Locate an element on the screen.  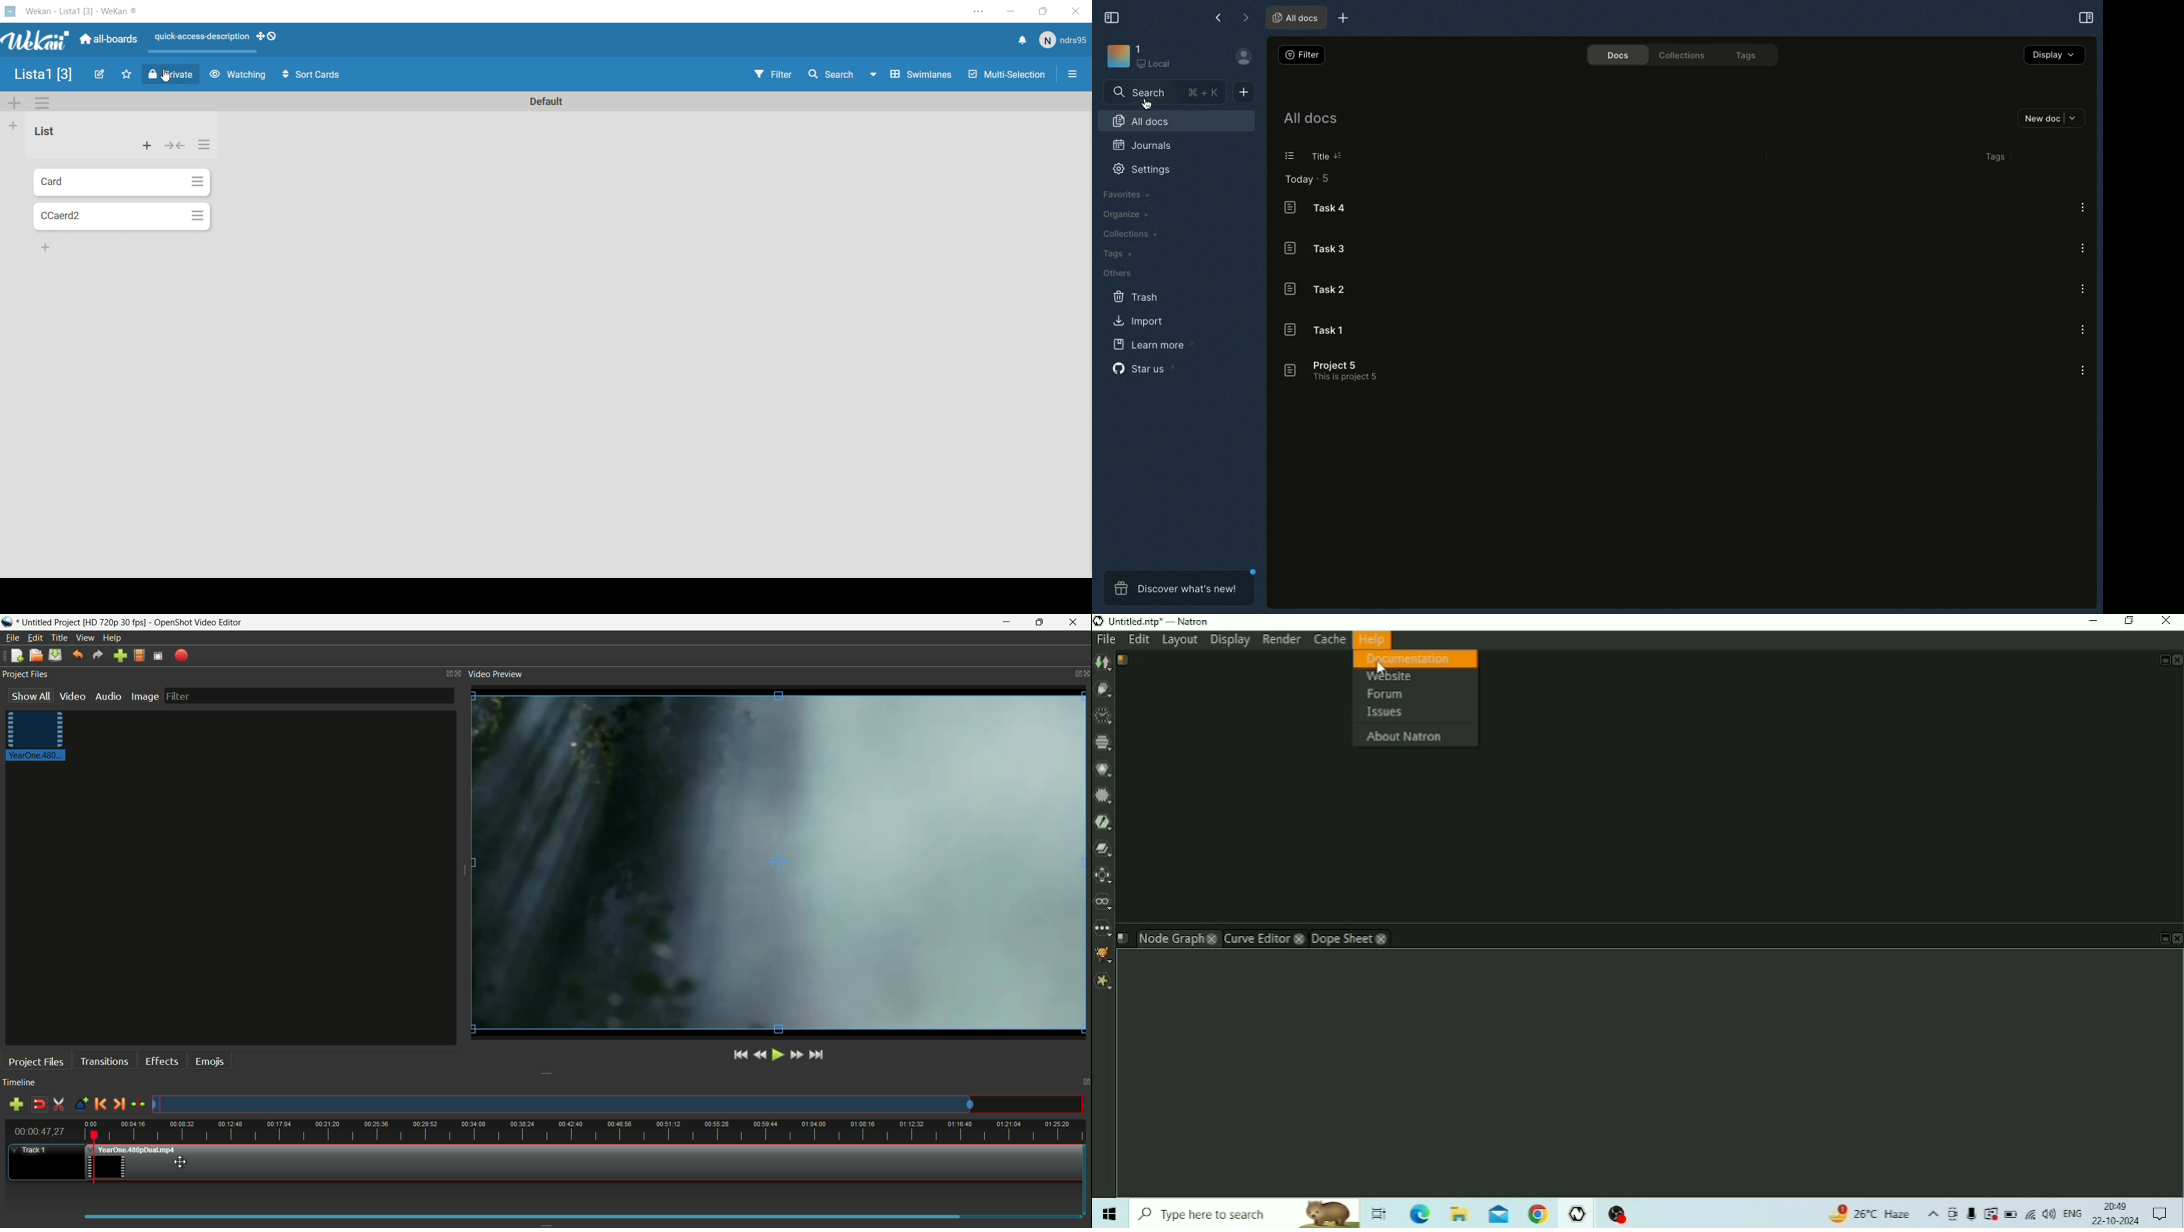
Options is located at coordinates (197, 181).